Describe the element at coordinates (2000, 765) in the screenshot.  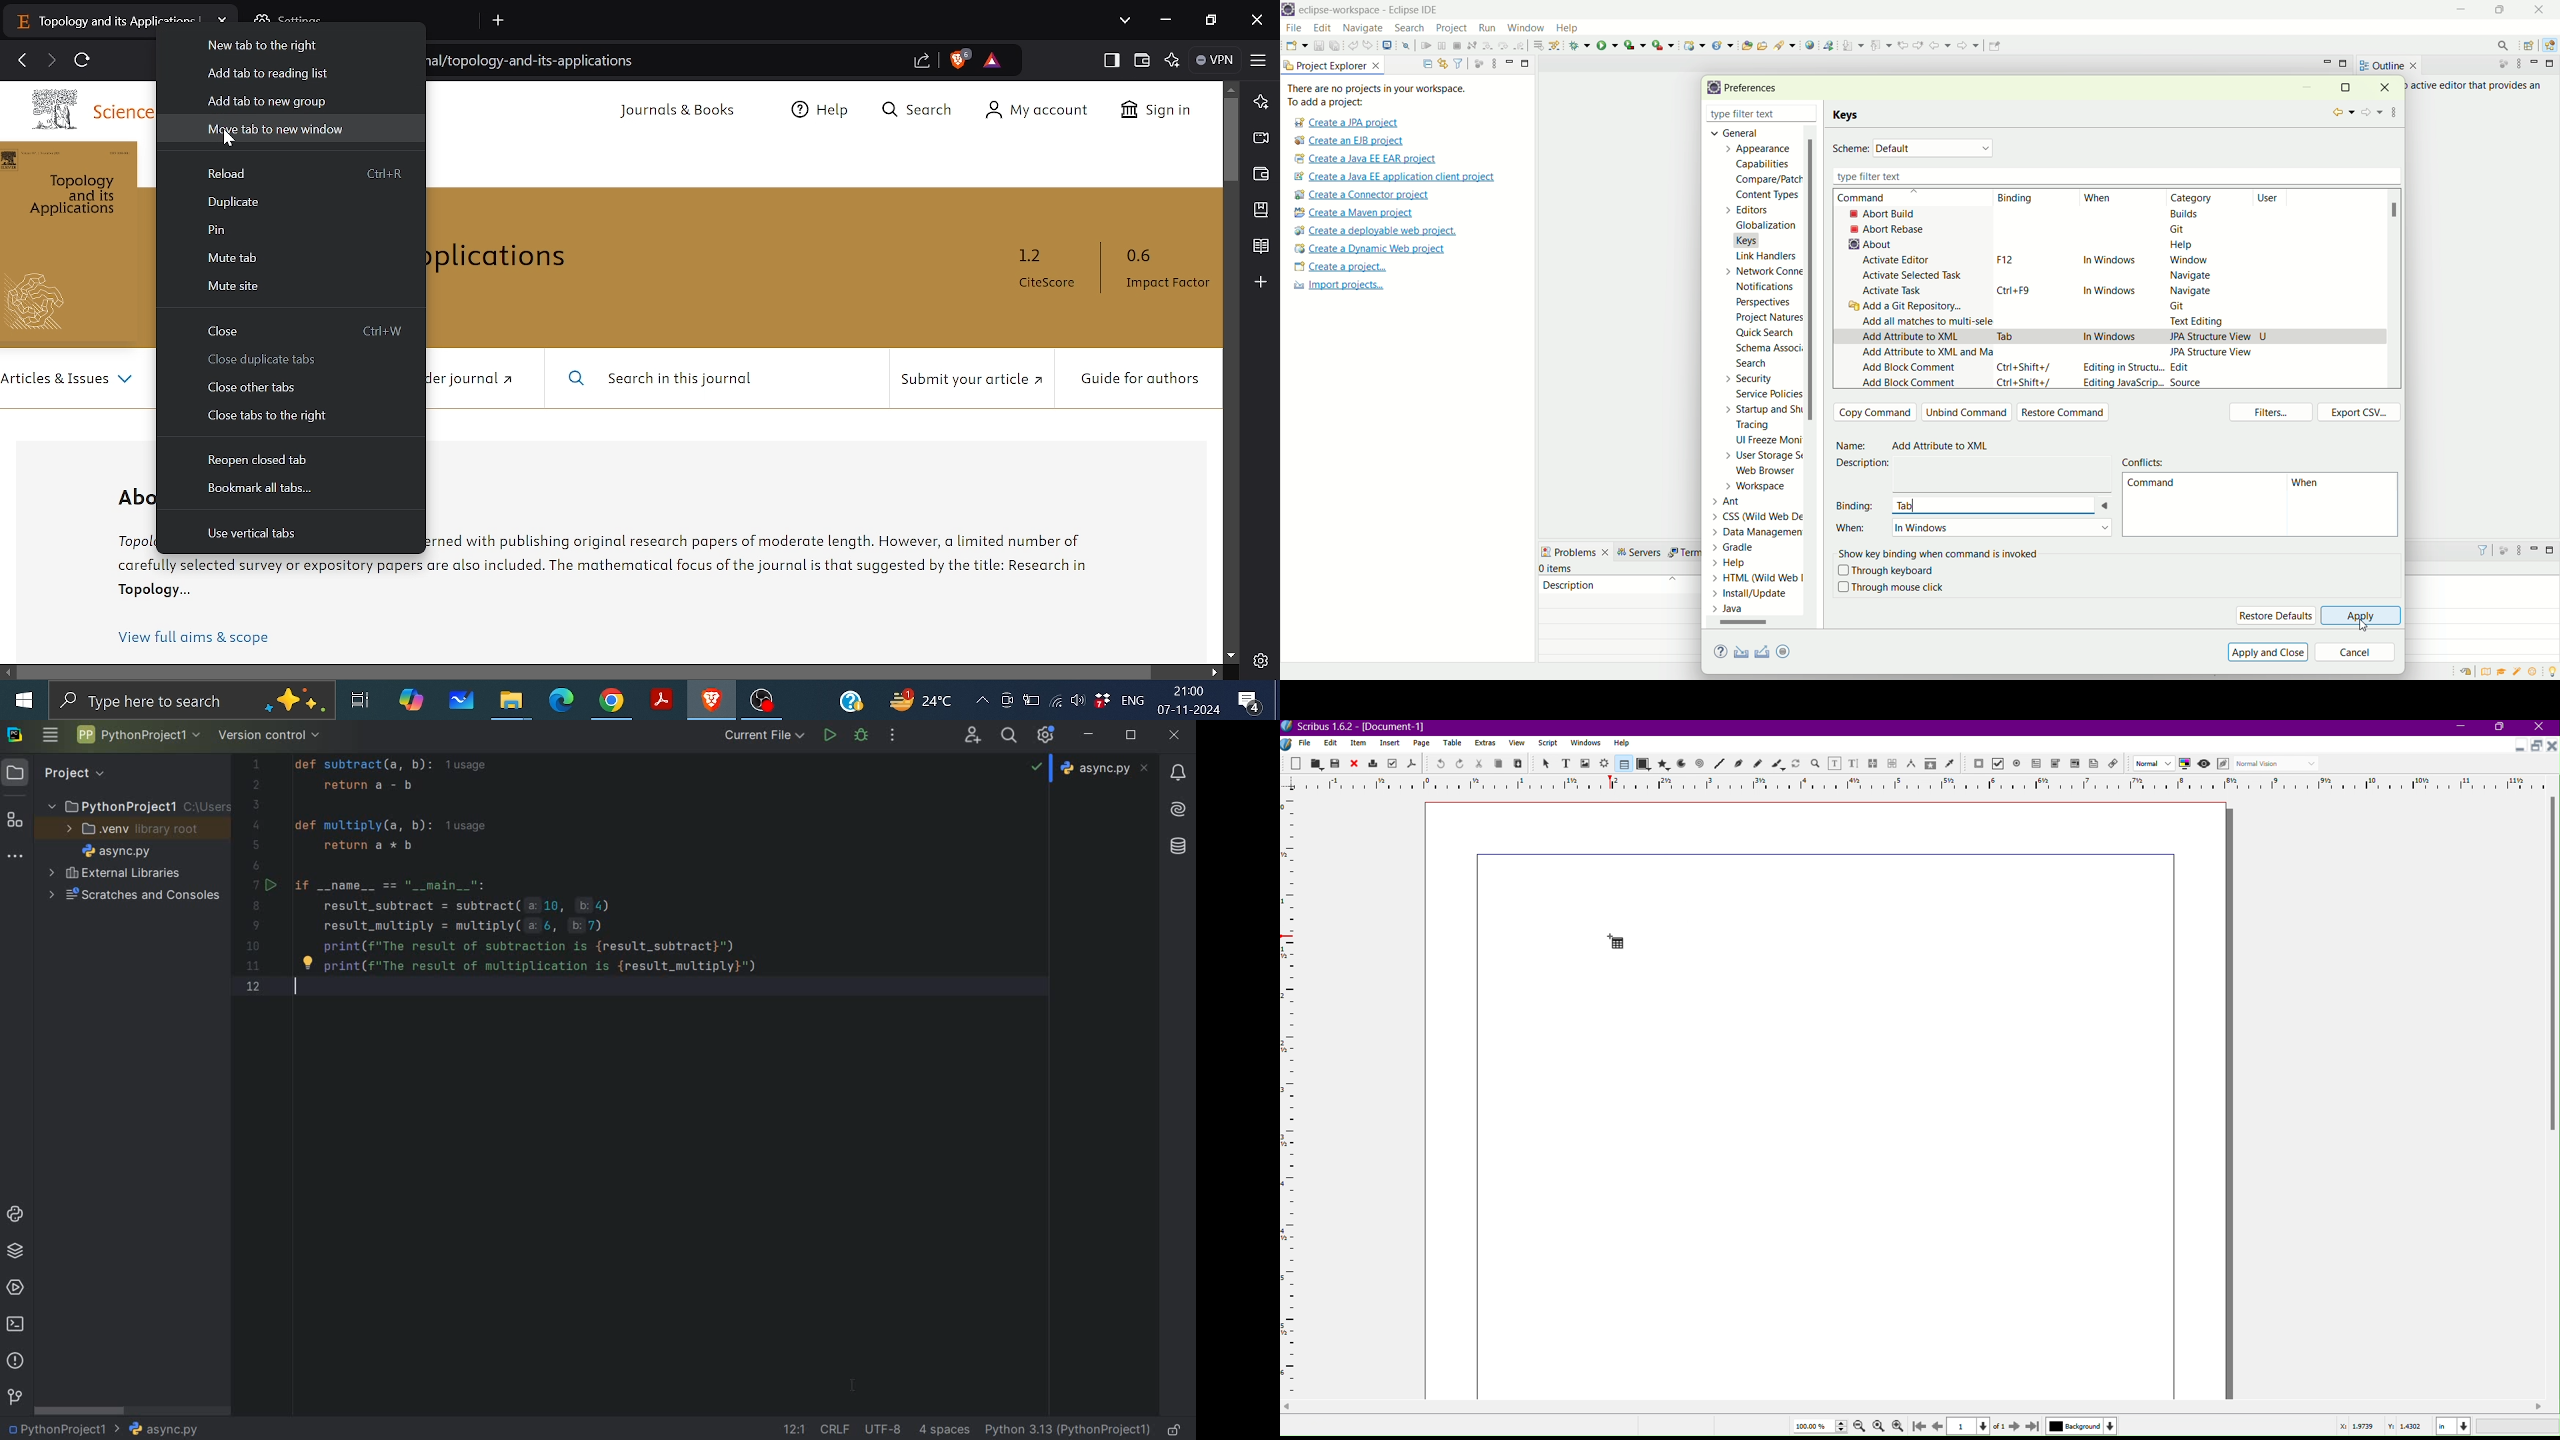
I see `PDF Check Box` at that location.